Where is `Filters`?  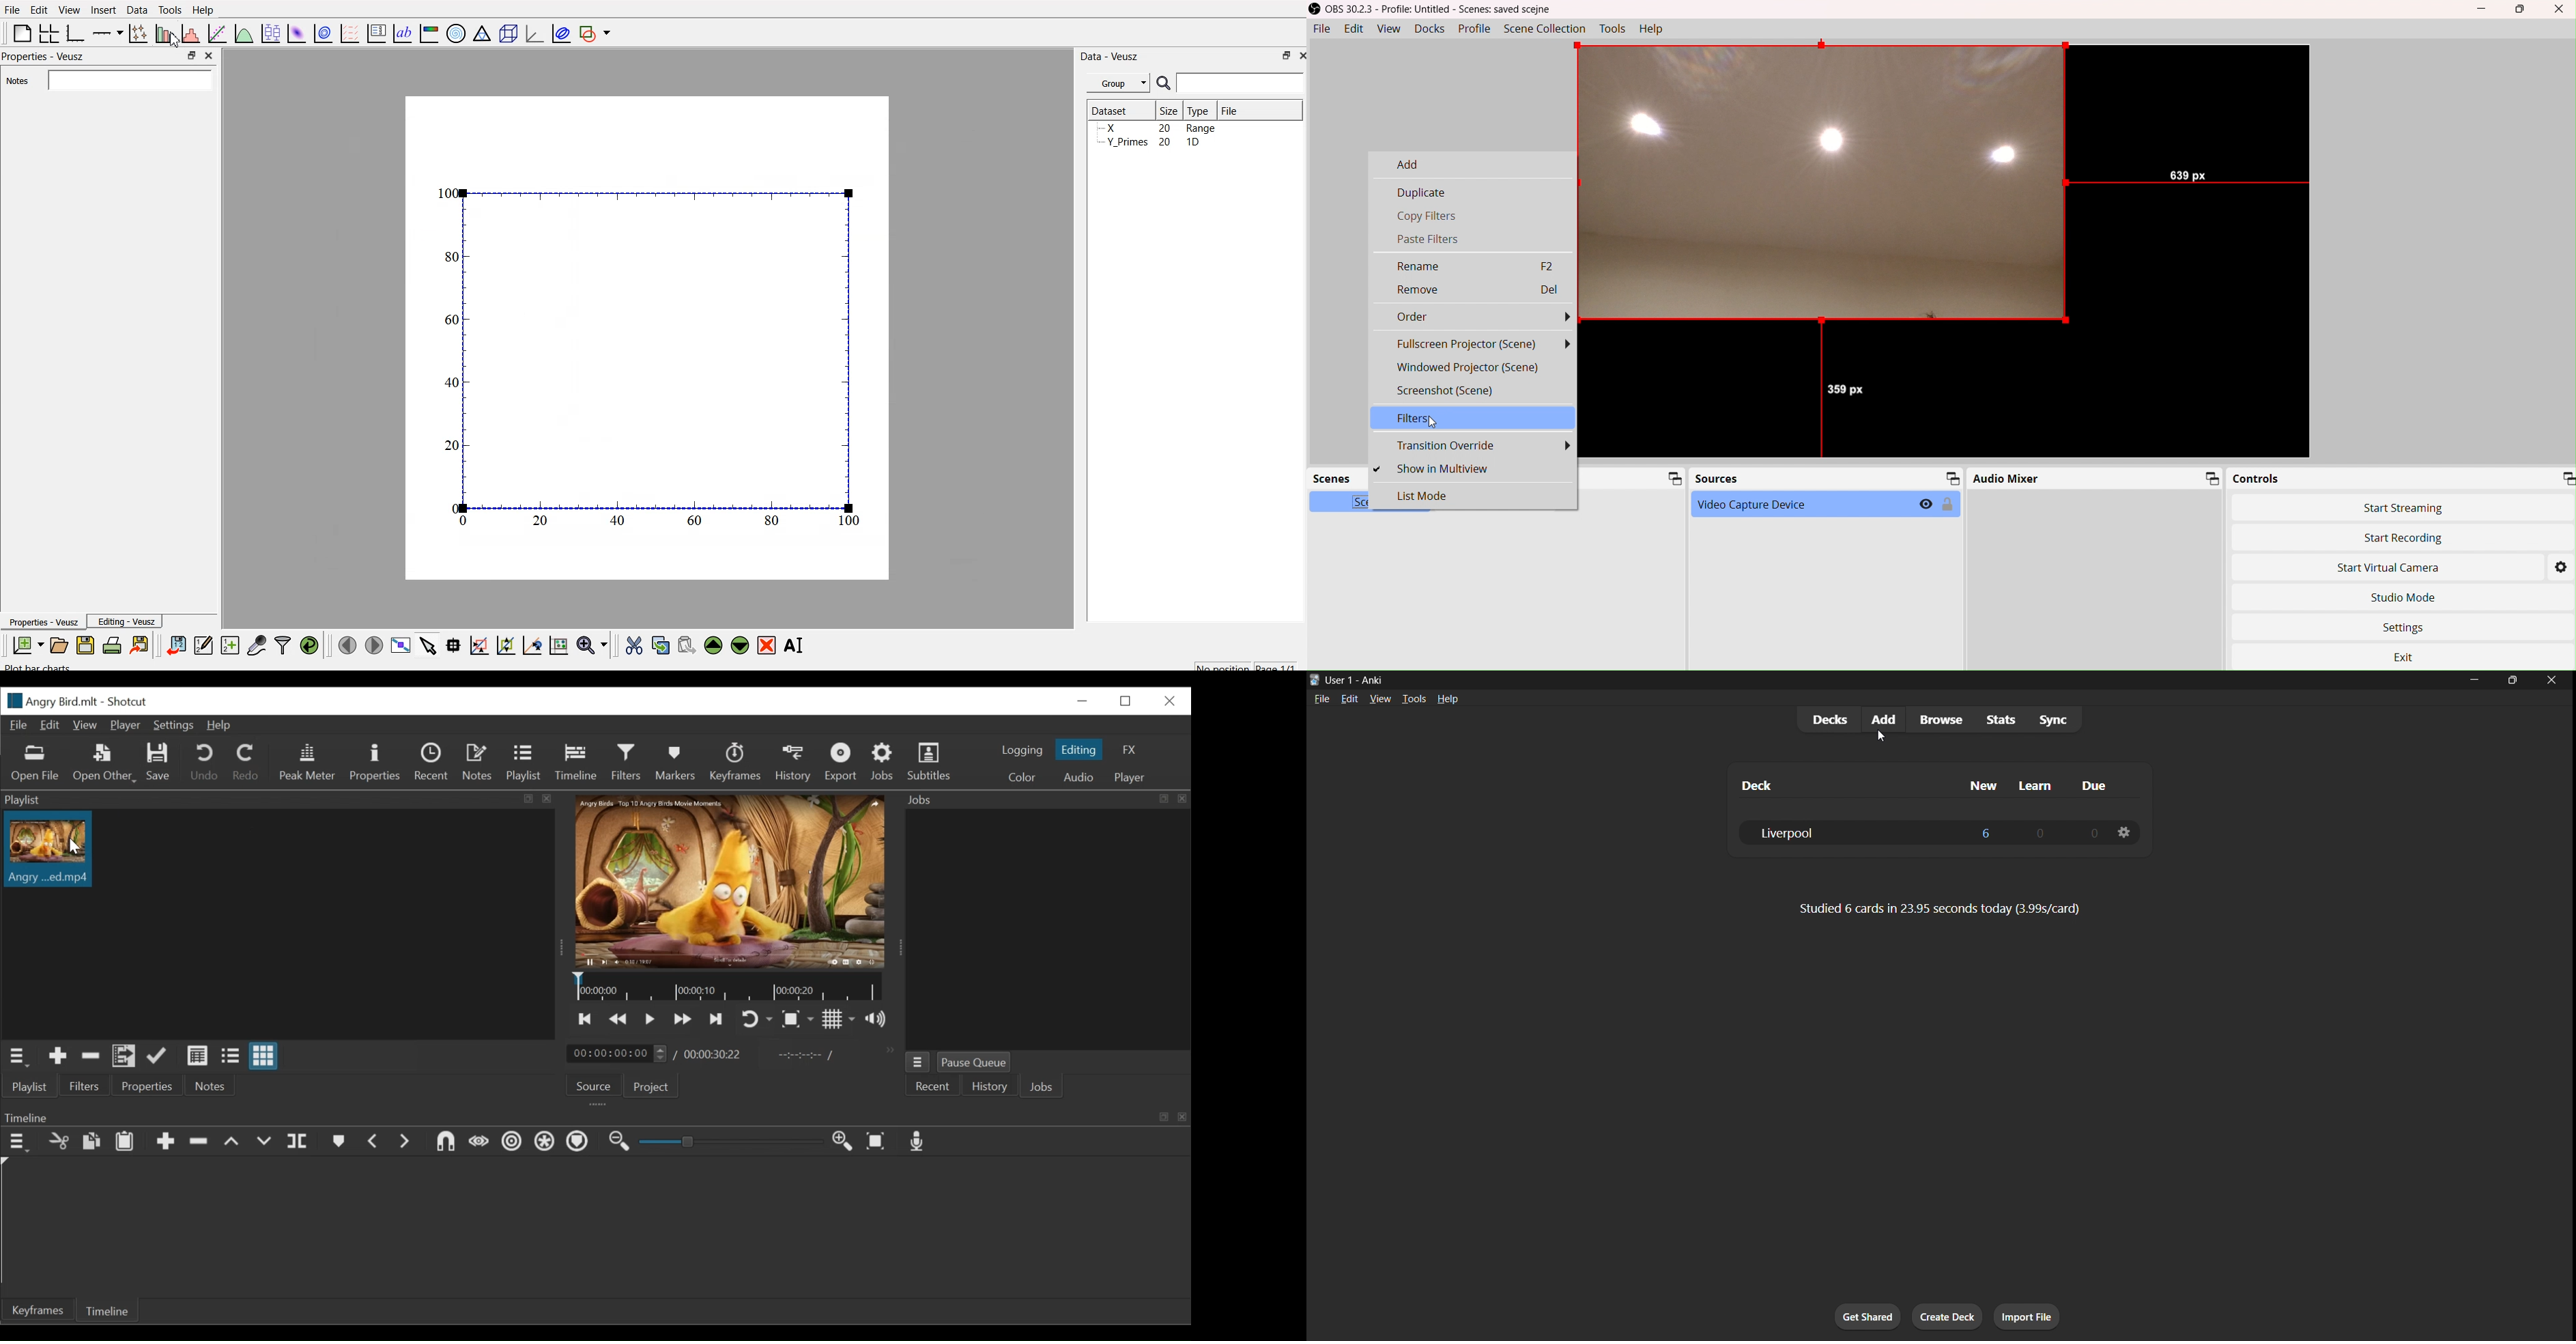
Filters is located at coordinates (83, 1086).